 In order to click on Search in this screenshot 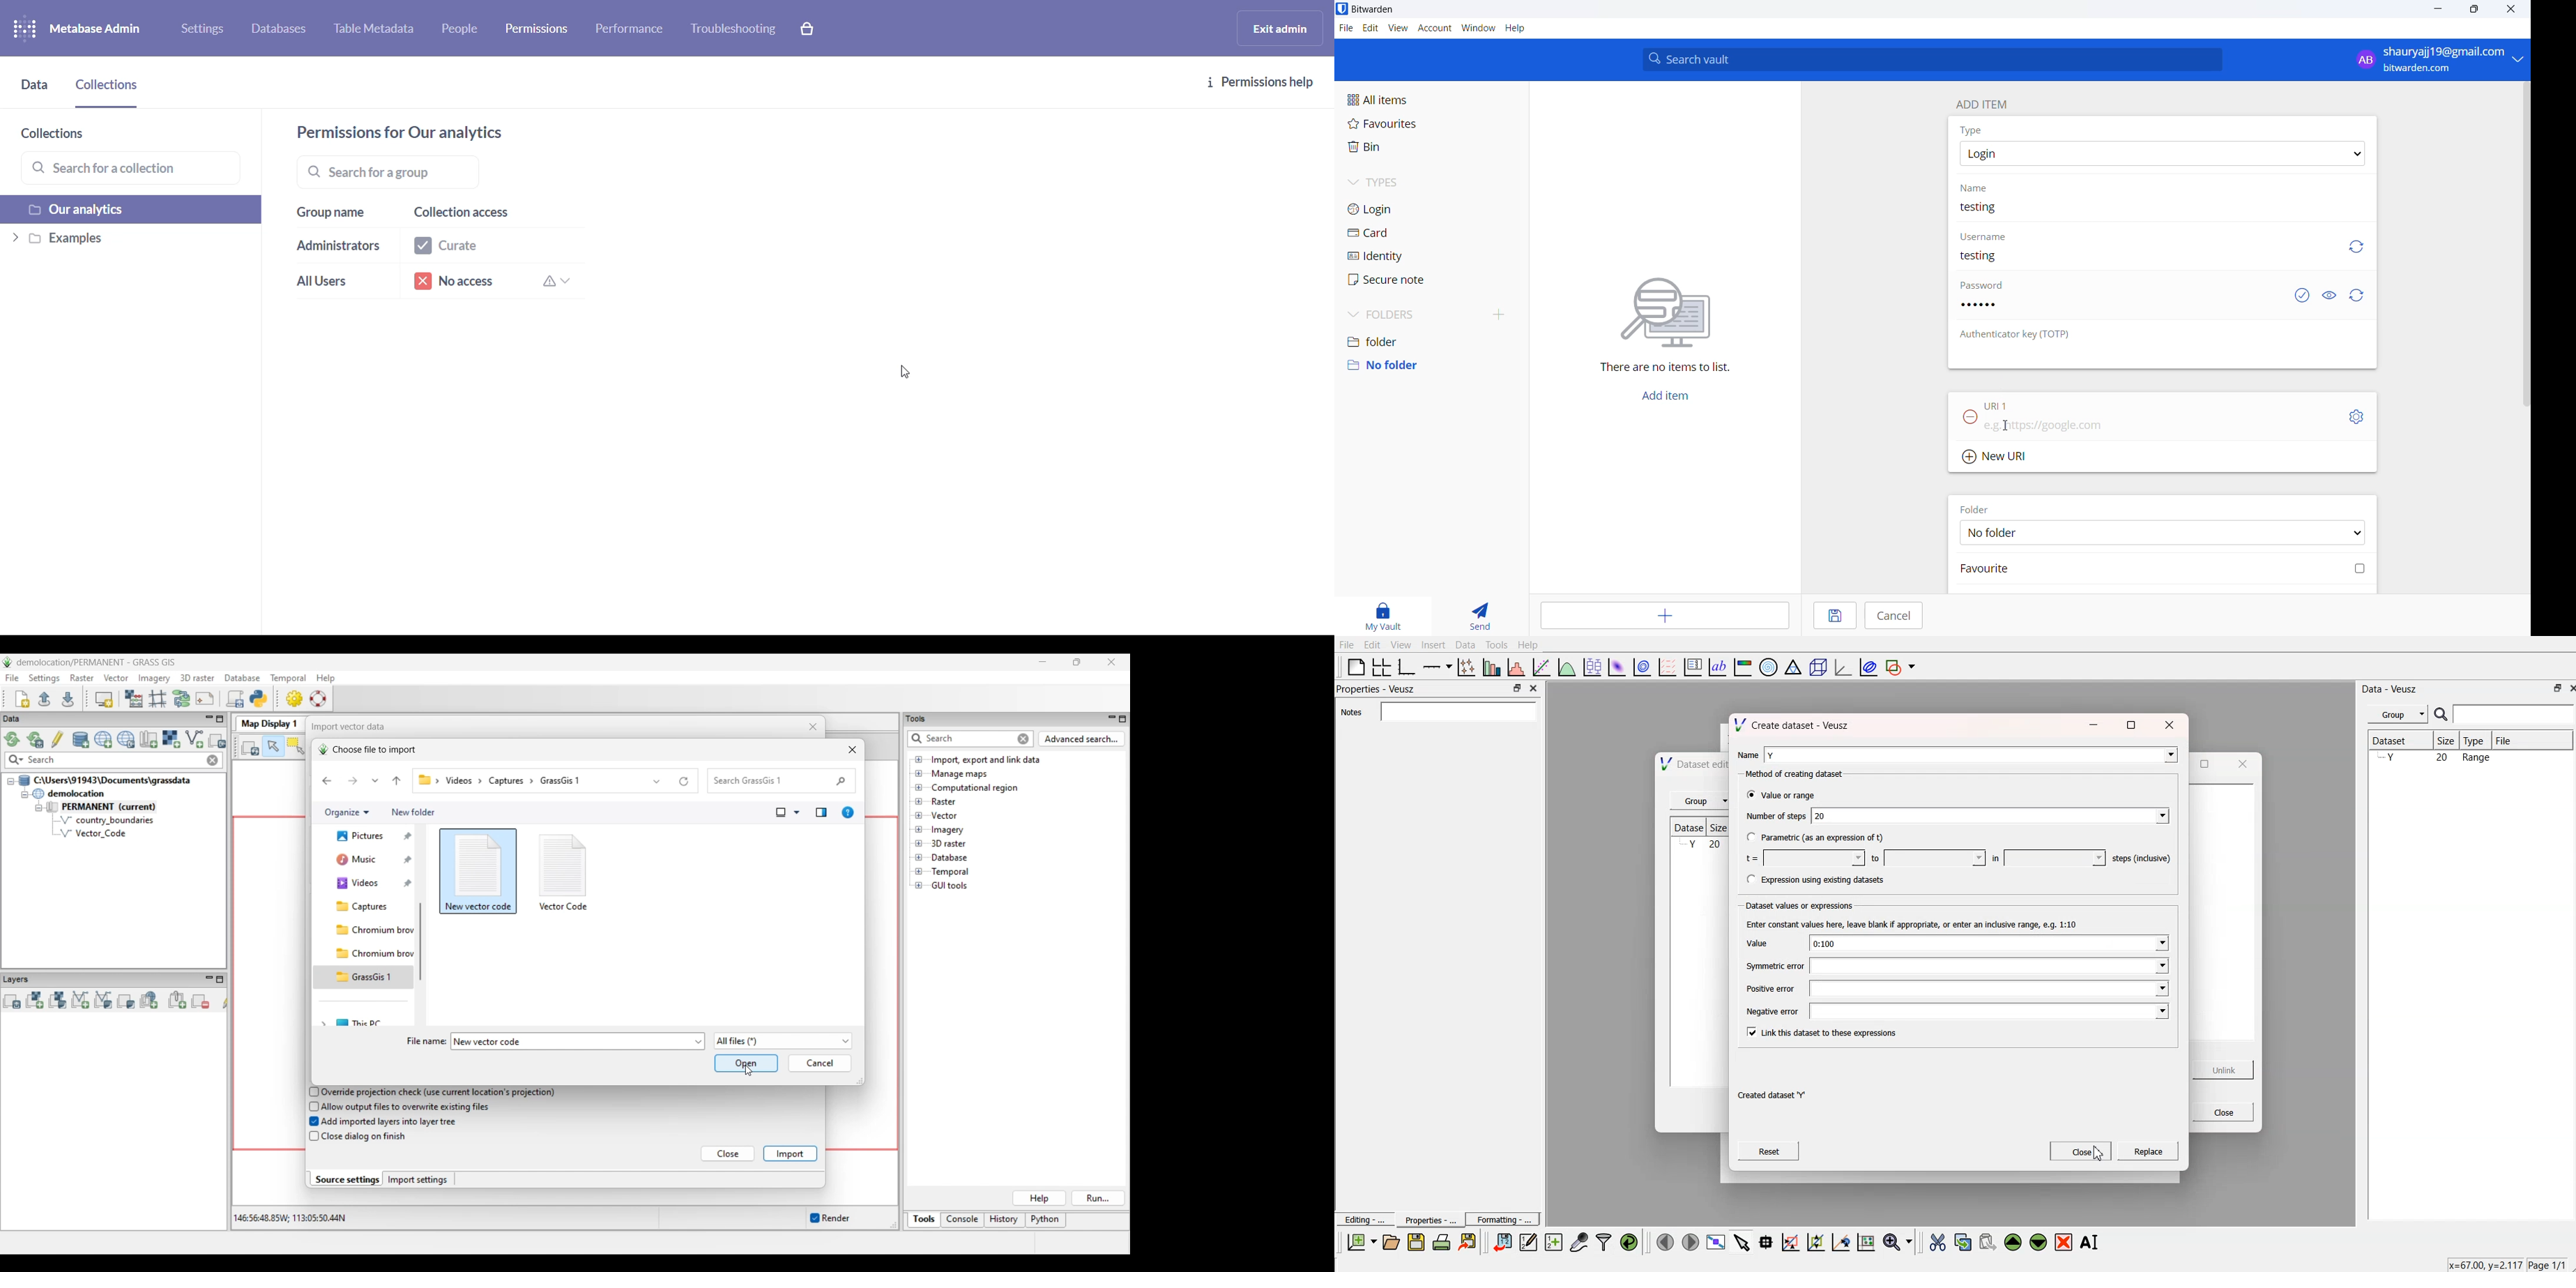, I will do `click(2505, 715)`.